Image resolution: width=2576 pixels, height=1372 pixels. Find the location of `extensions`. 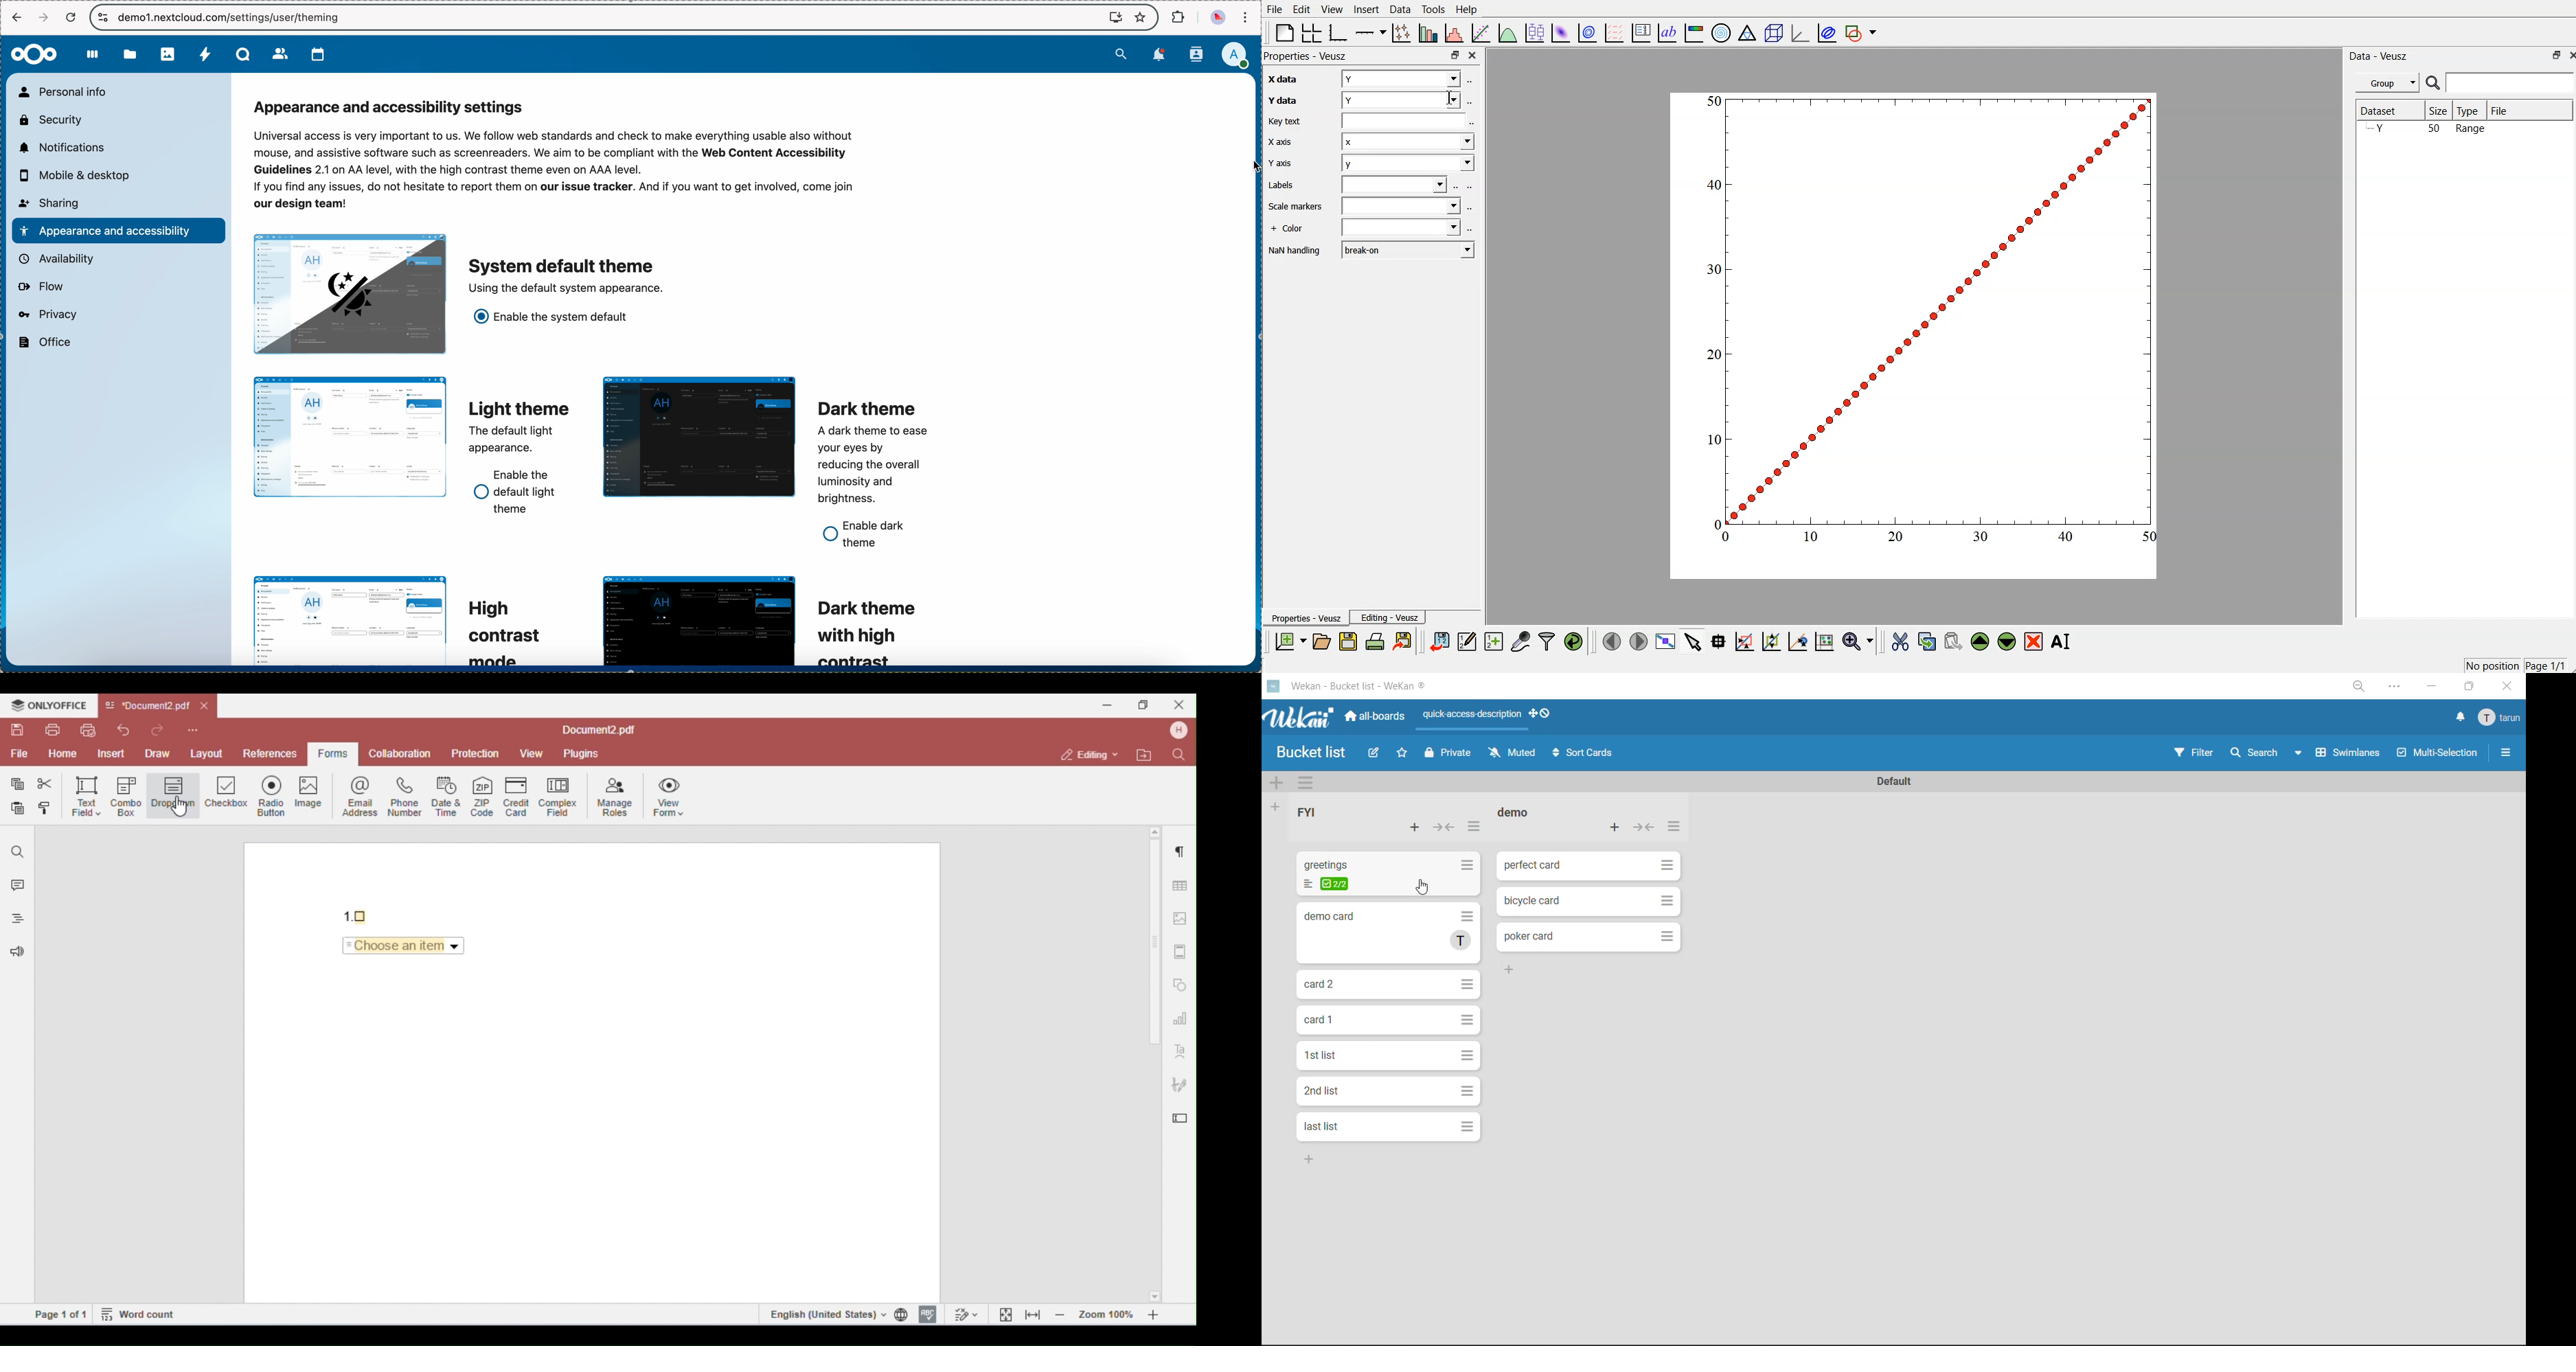

extensions is located at coordinates (1177, 17).